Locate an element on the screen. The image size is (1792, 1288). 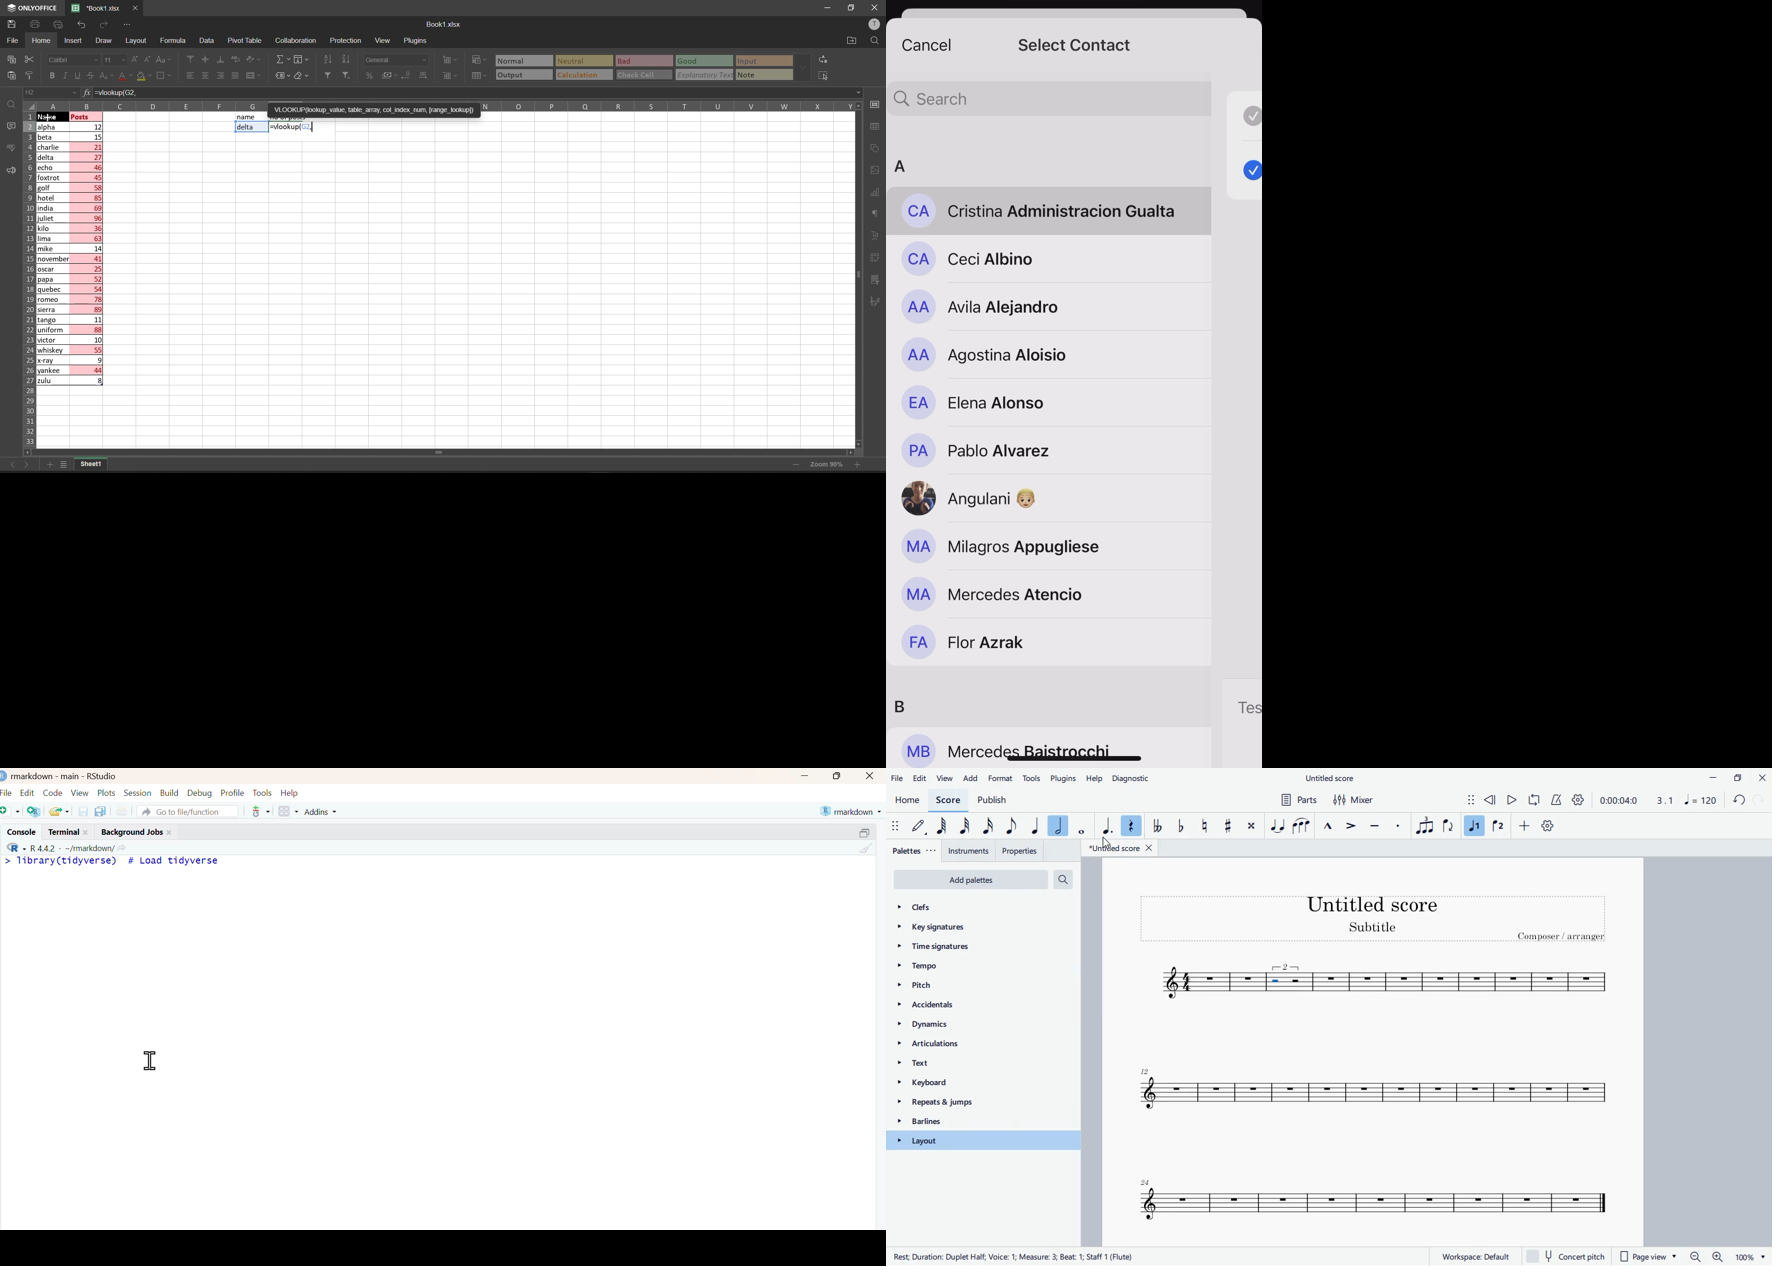
Debug is located at coordinates (200, 792).